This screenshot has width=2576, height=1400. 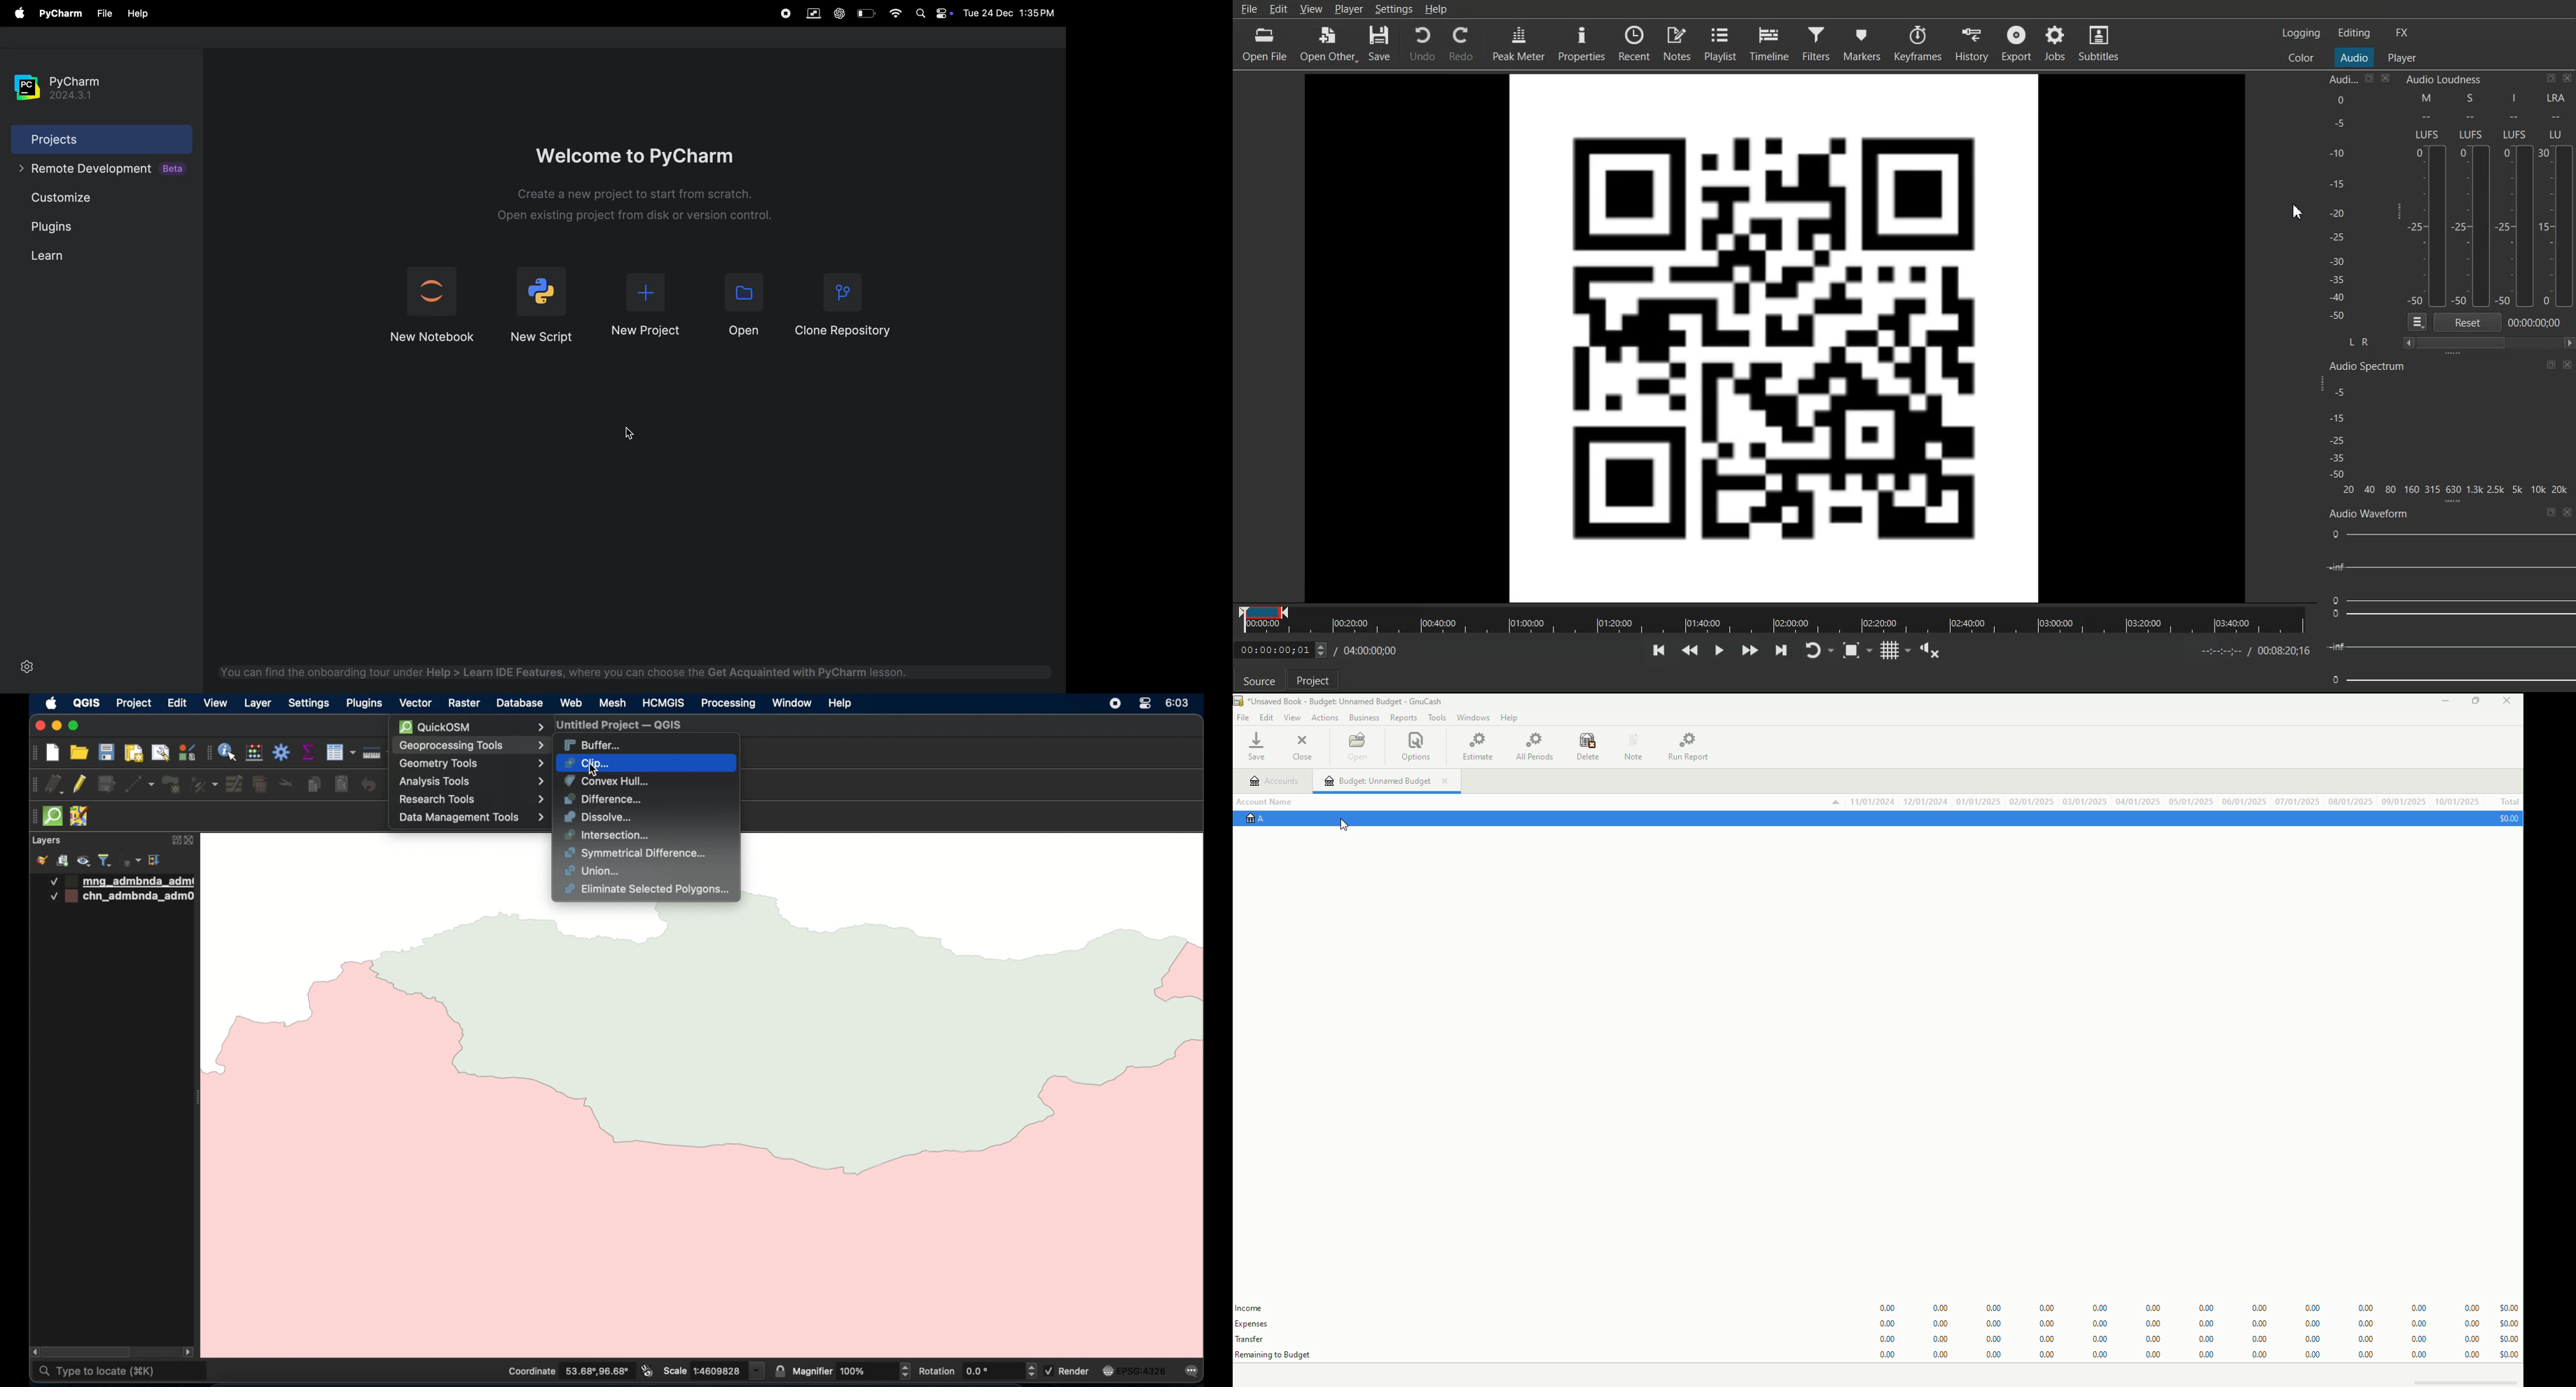 I want to click on Export, so click(x=2017, y=43).